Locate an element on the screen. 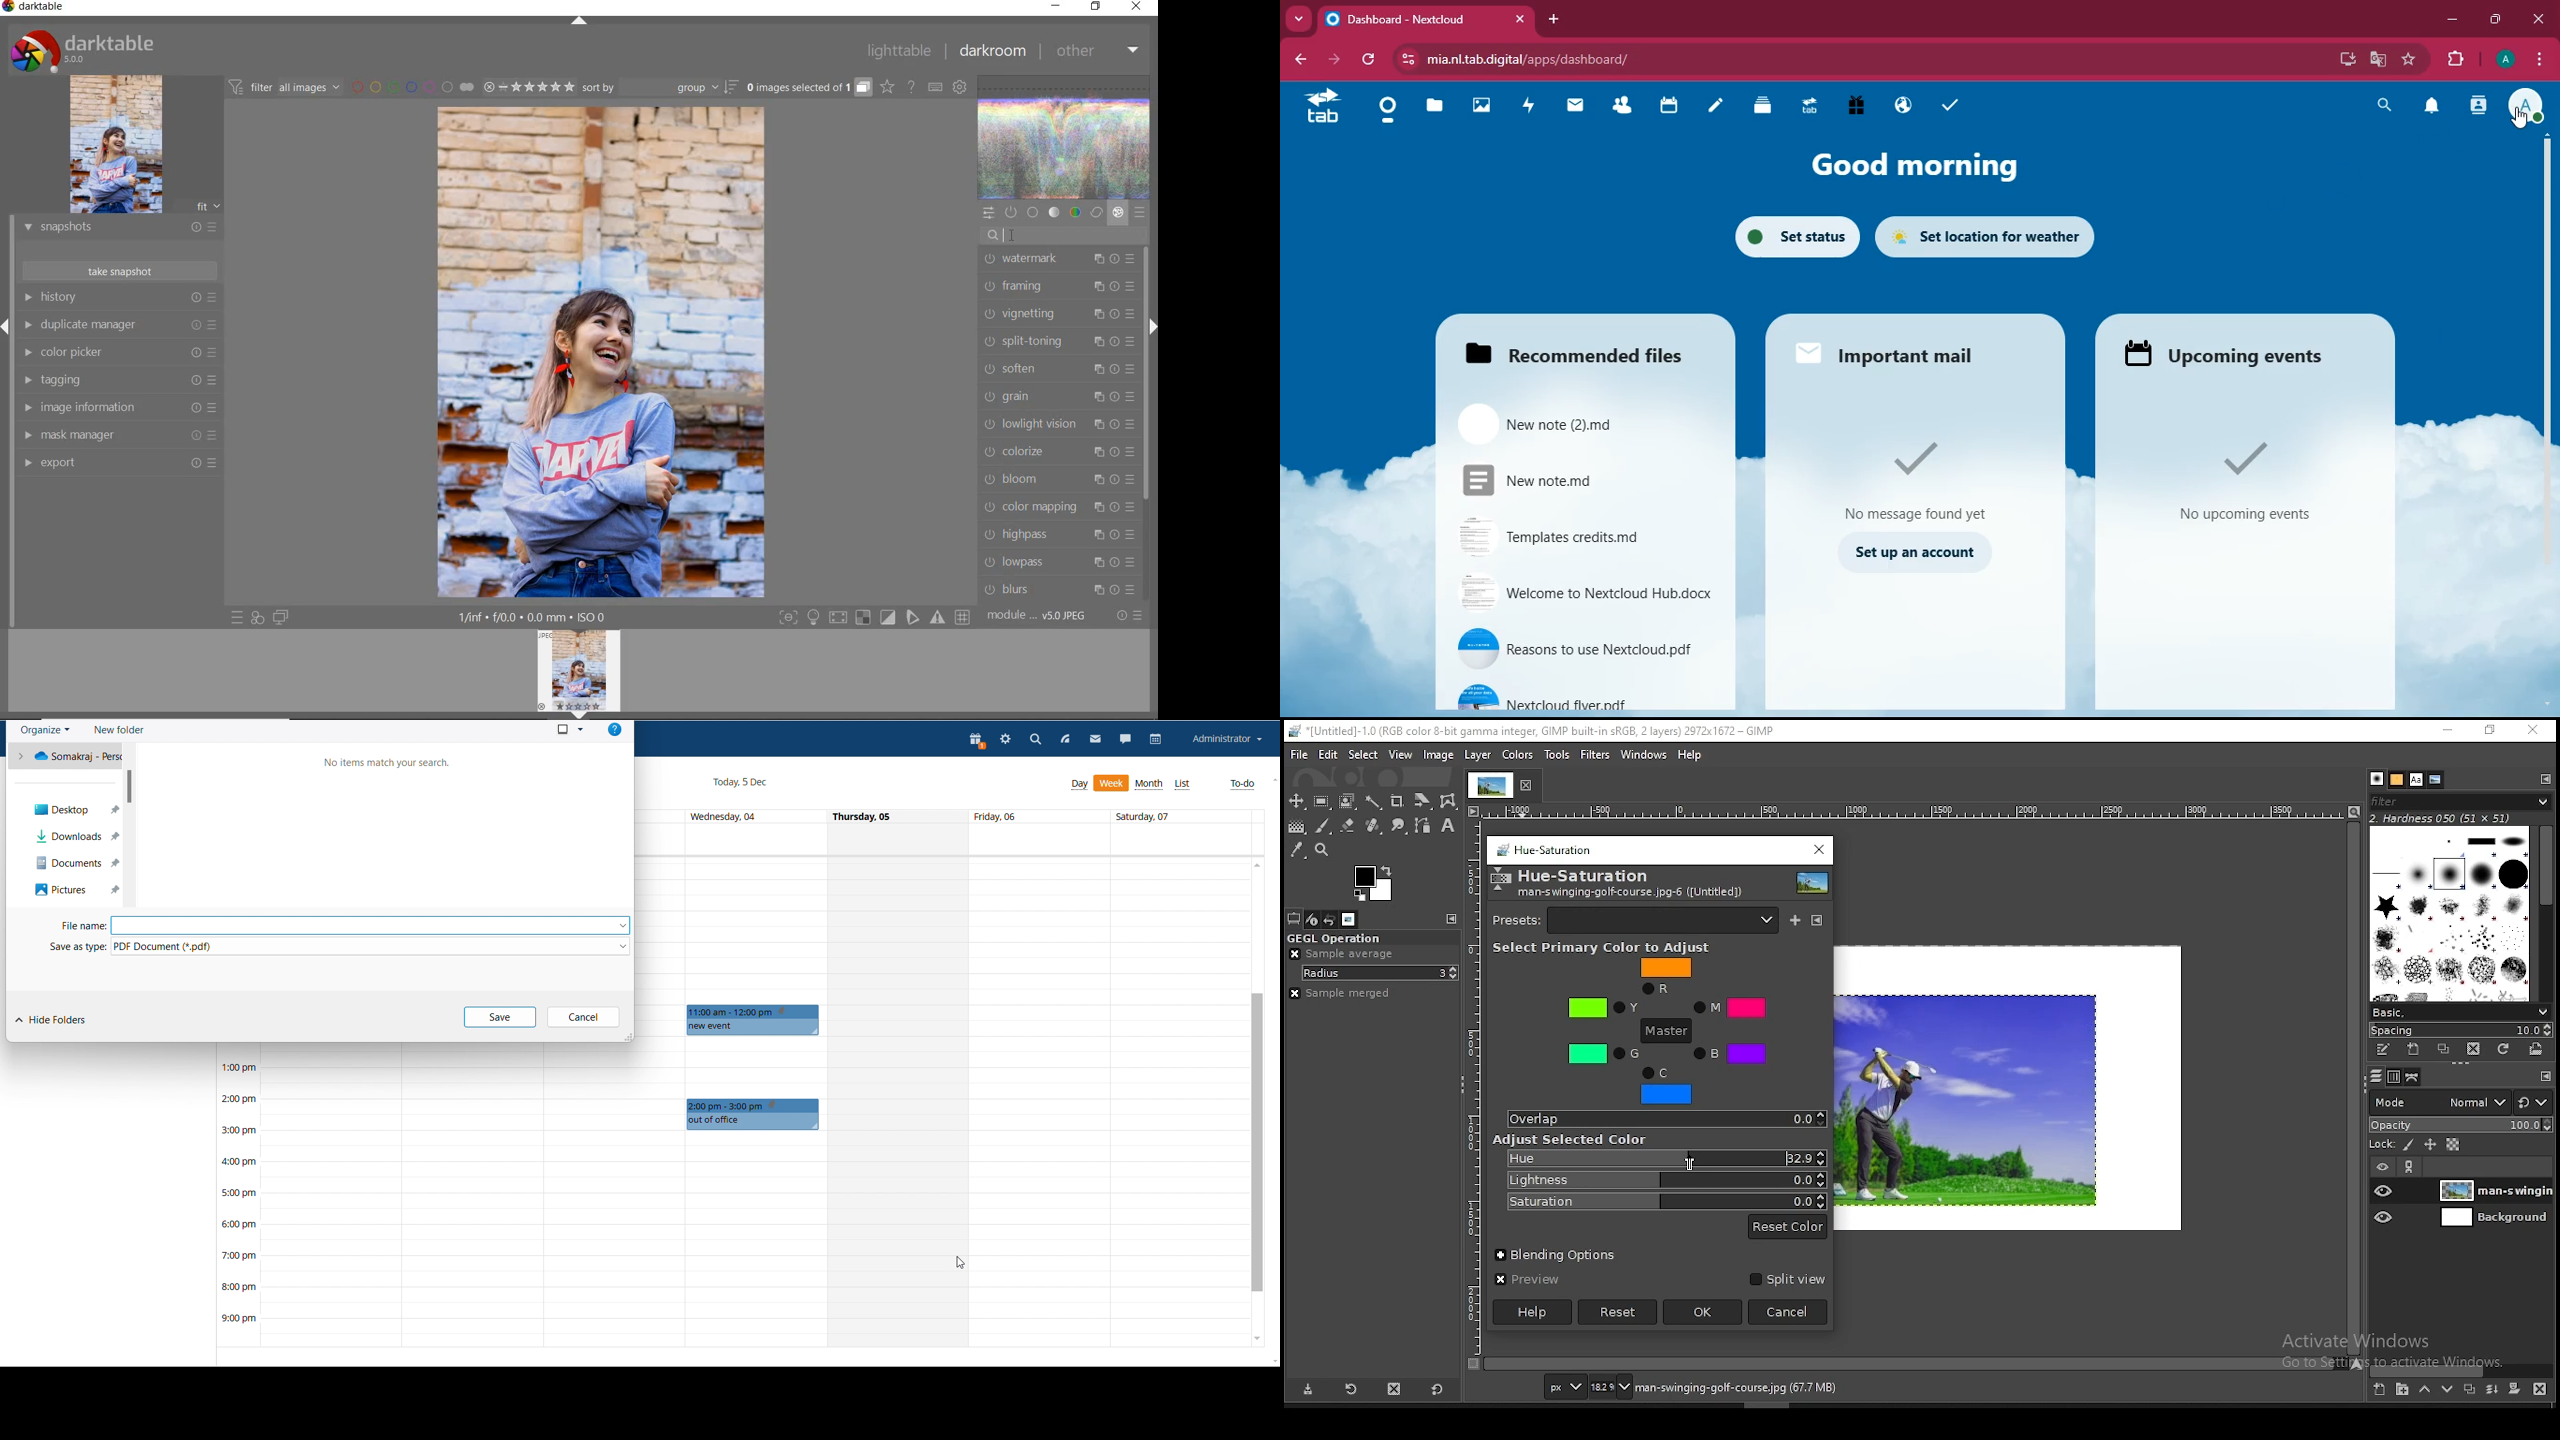  other is located at coordinates (1097, 54).